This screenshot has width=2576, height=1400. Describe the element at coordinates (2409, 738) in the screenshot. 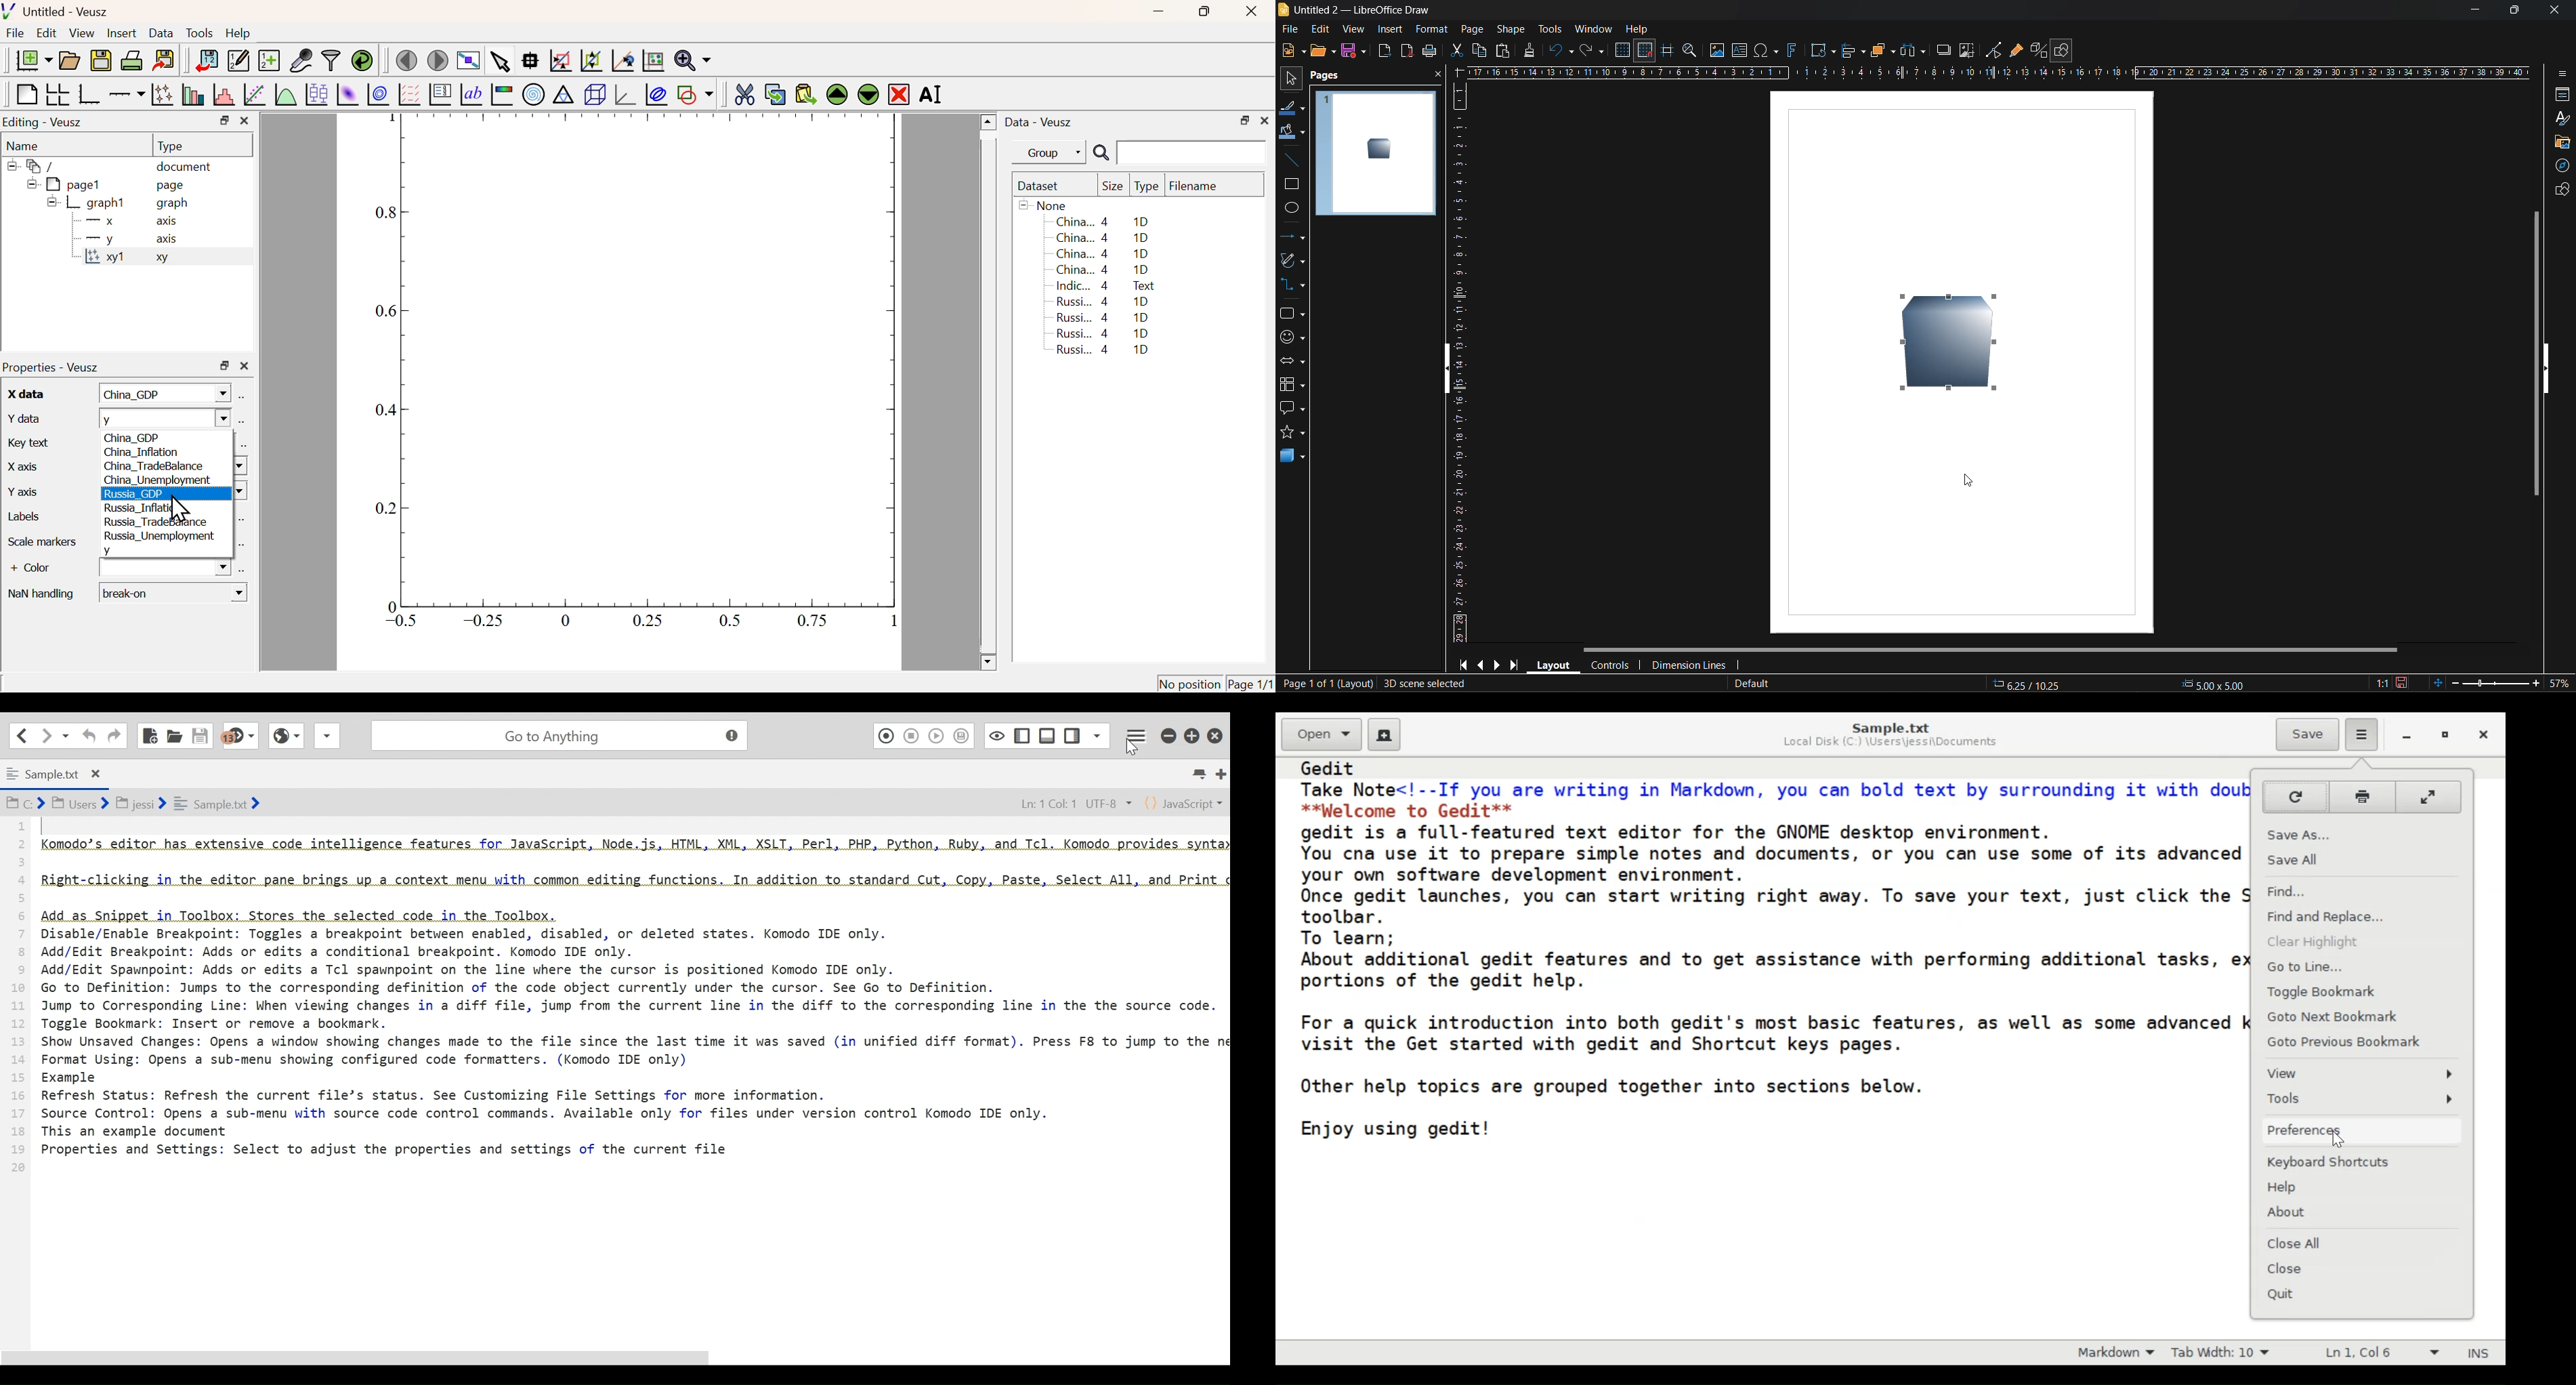

I see `minimize` at that location.